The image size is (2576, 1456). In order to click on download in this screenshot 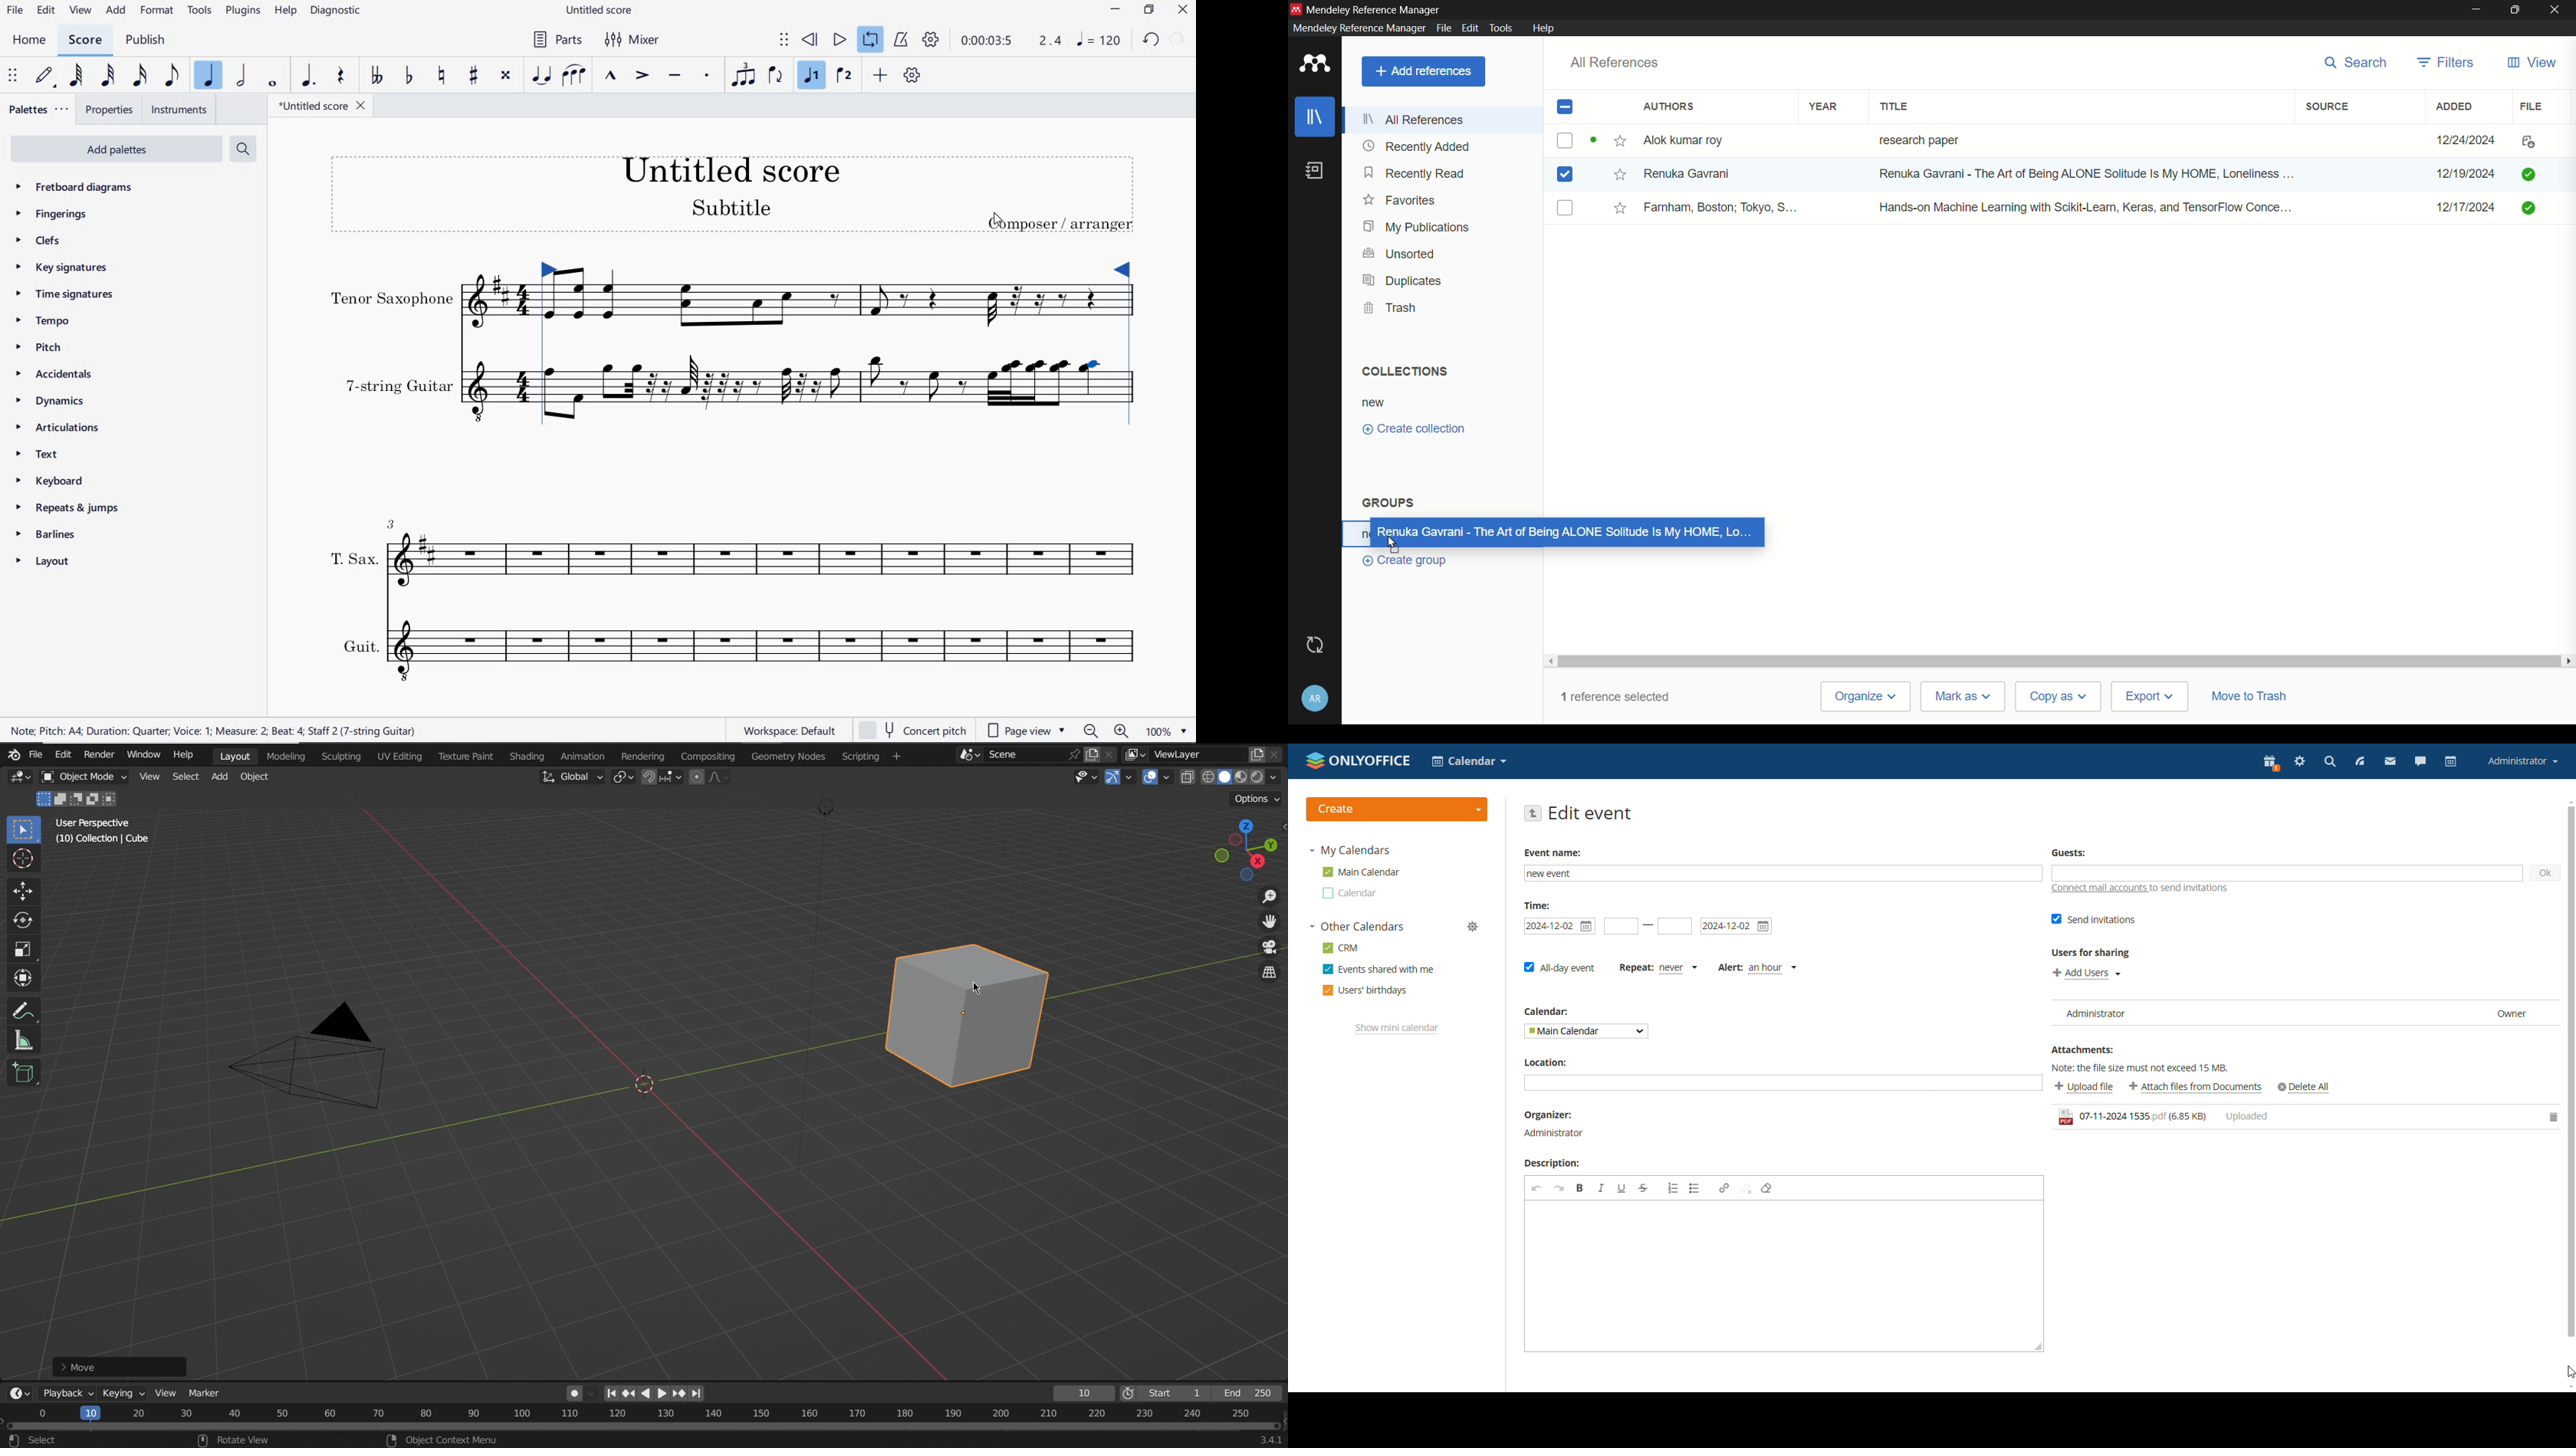, I will do `click(2525, 143)`.